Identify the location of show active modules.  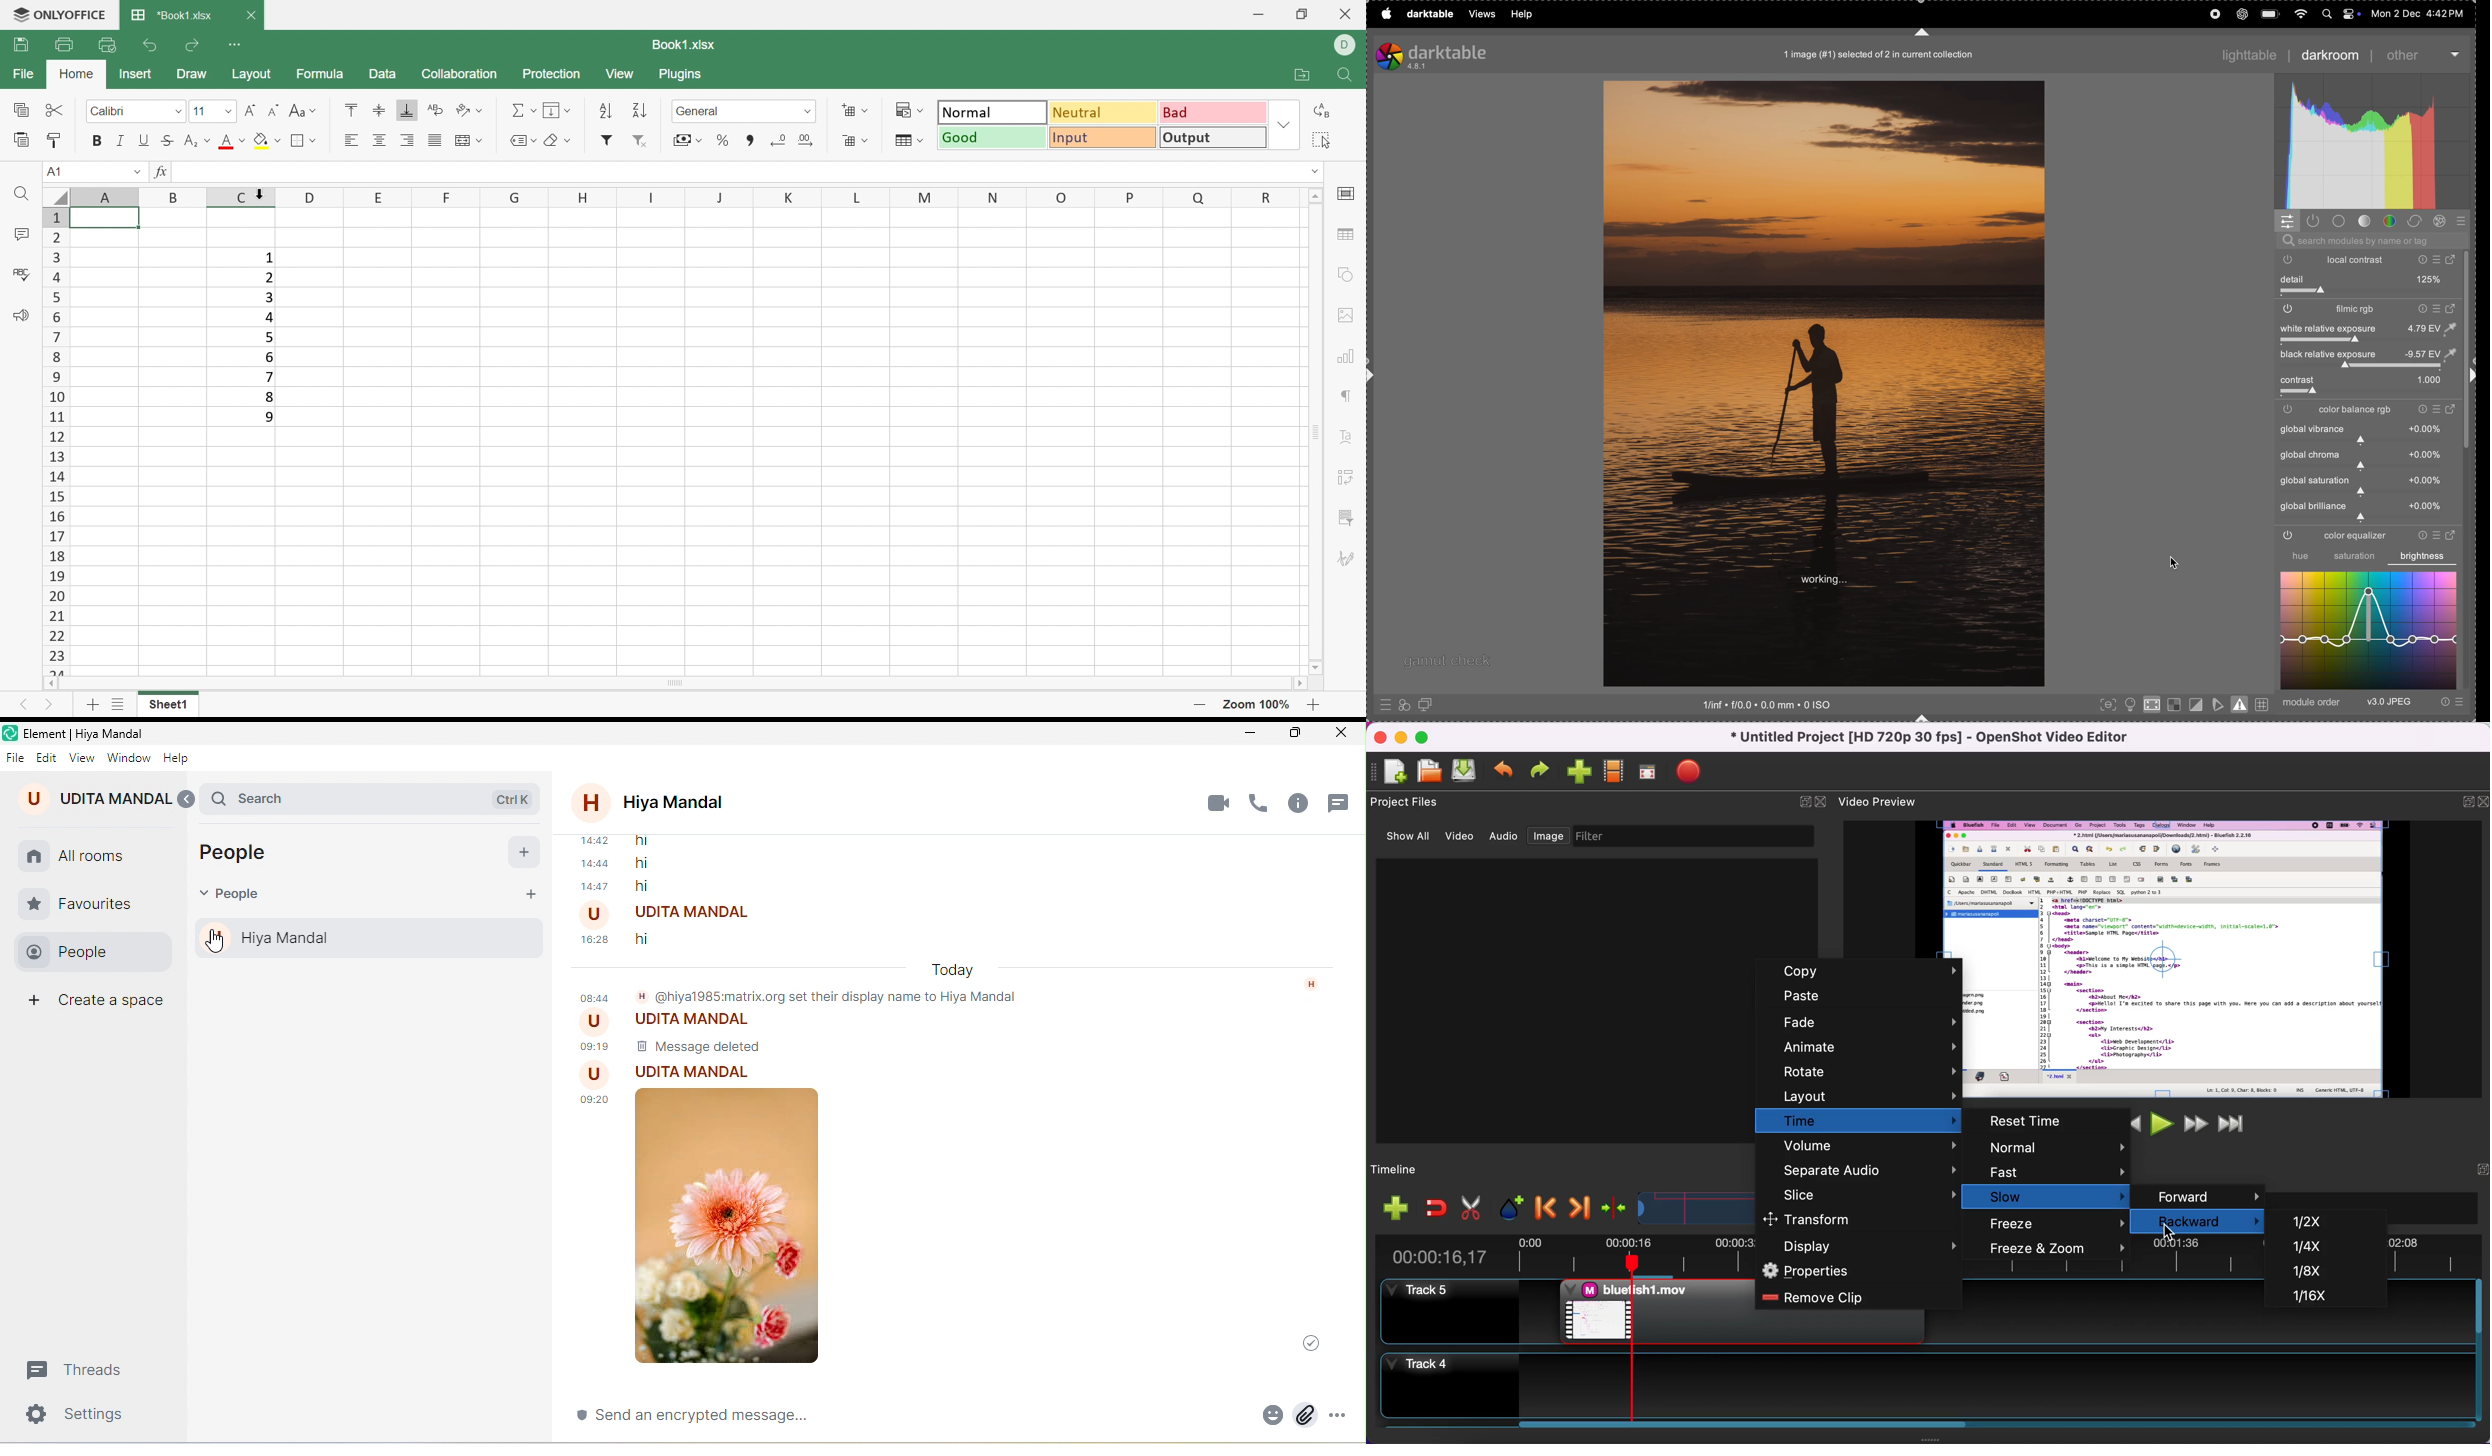
(2315, 222).